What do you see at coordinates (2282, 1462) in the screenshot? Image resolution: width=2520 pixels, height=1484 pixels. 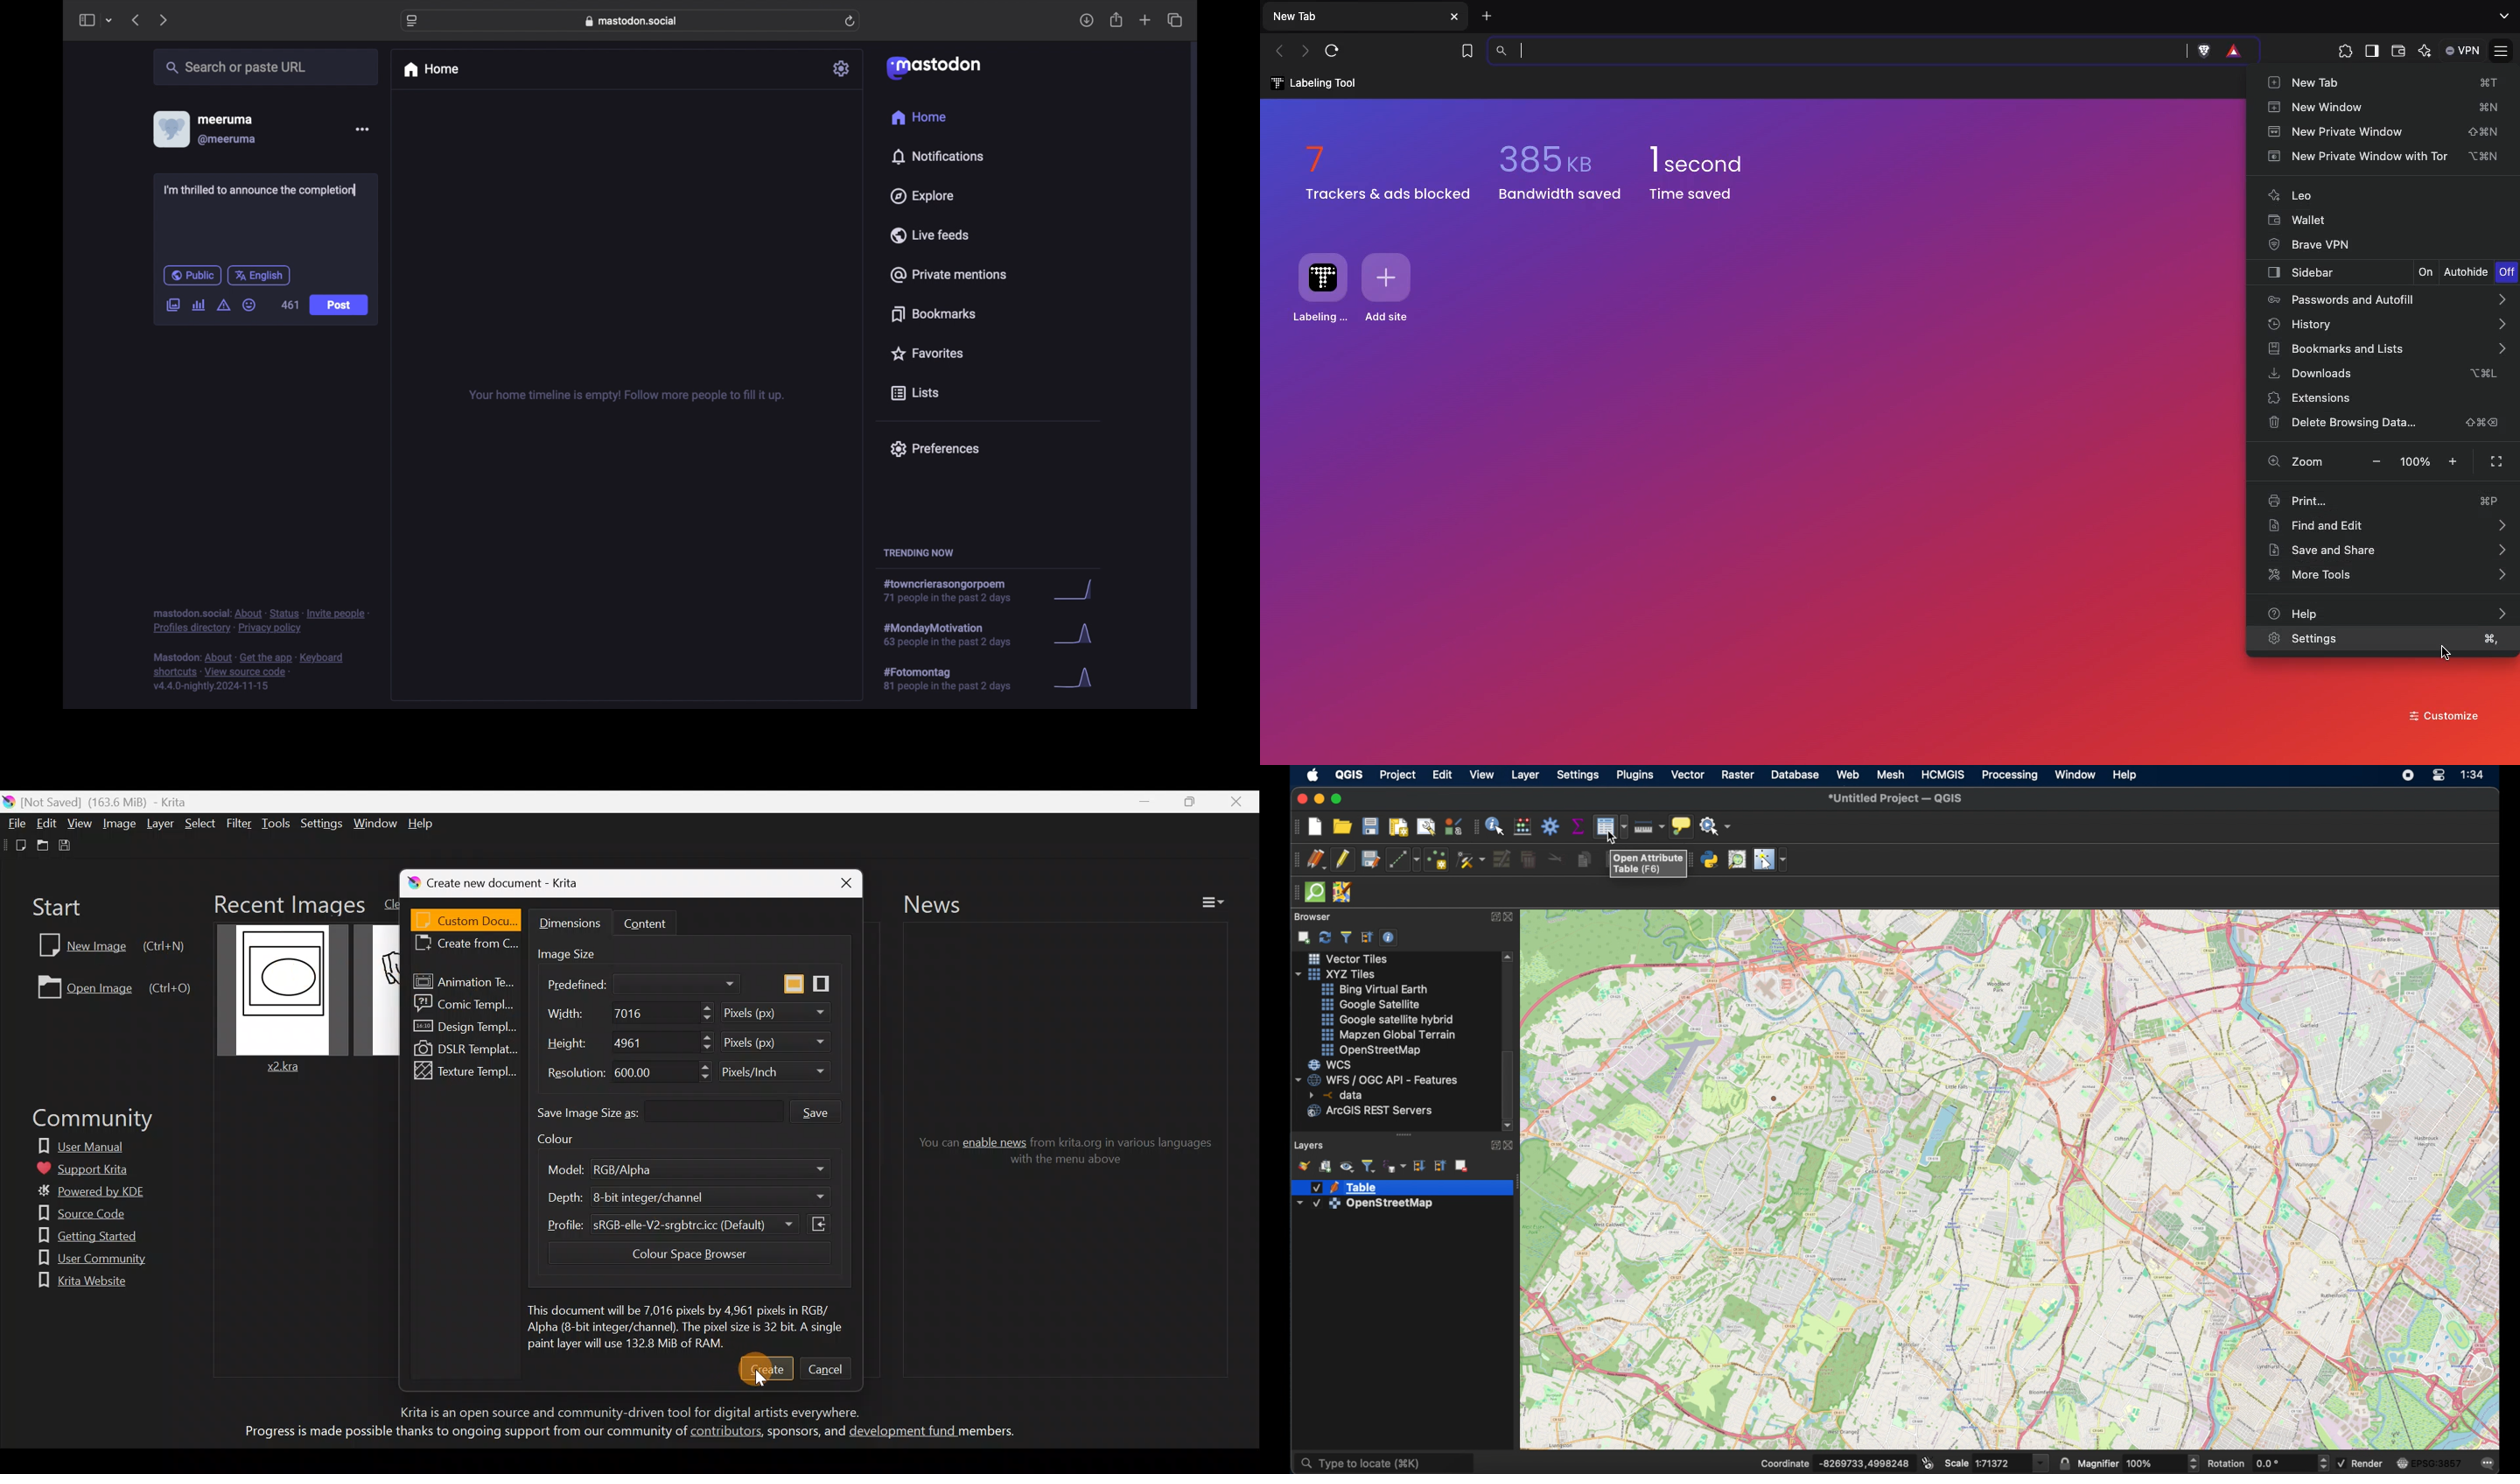 I see `rotation value` at bounding box center [2282, 1462].